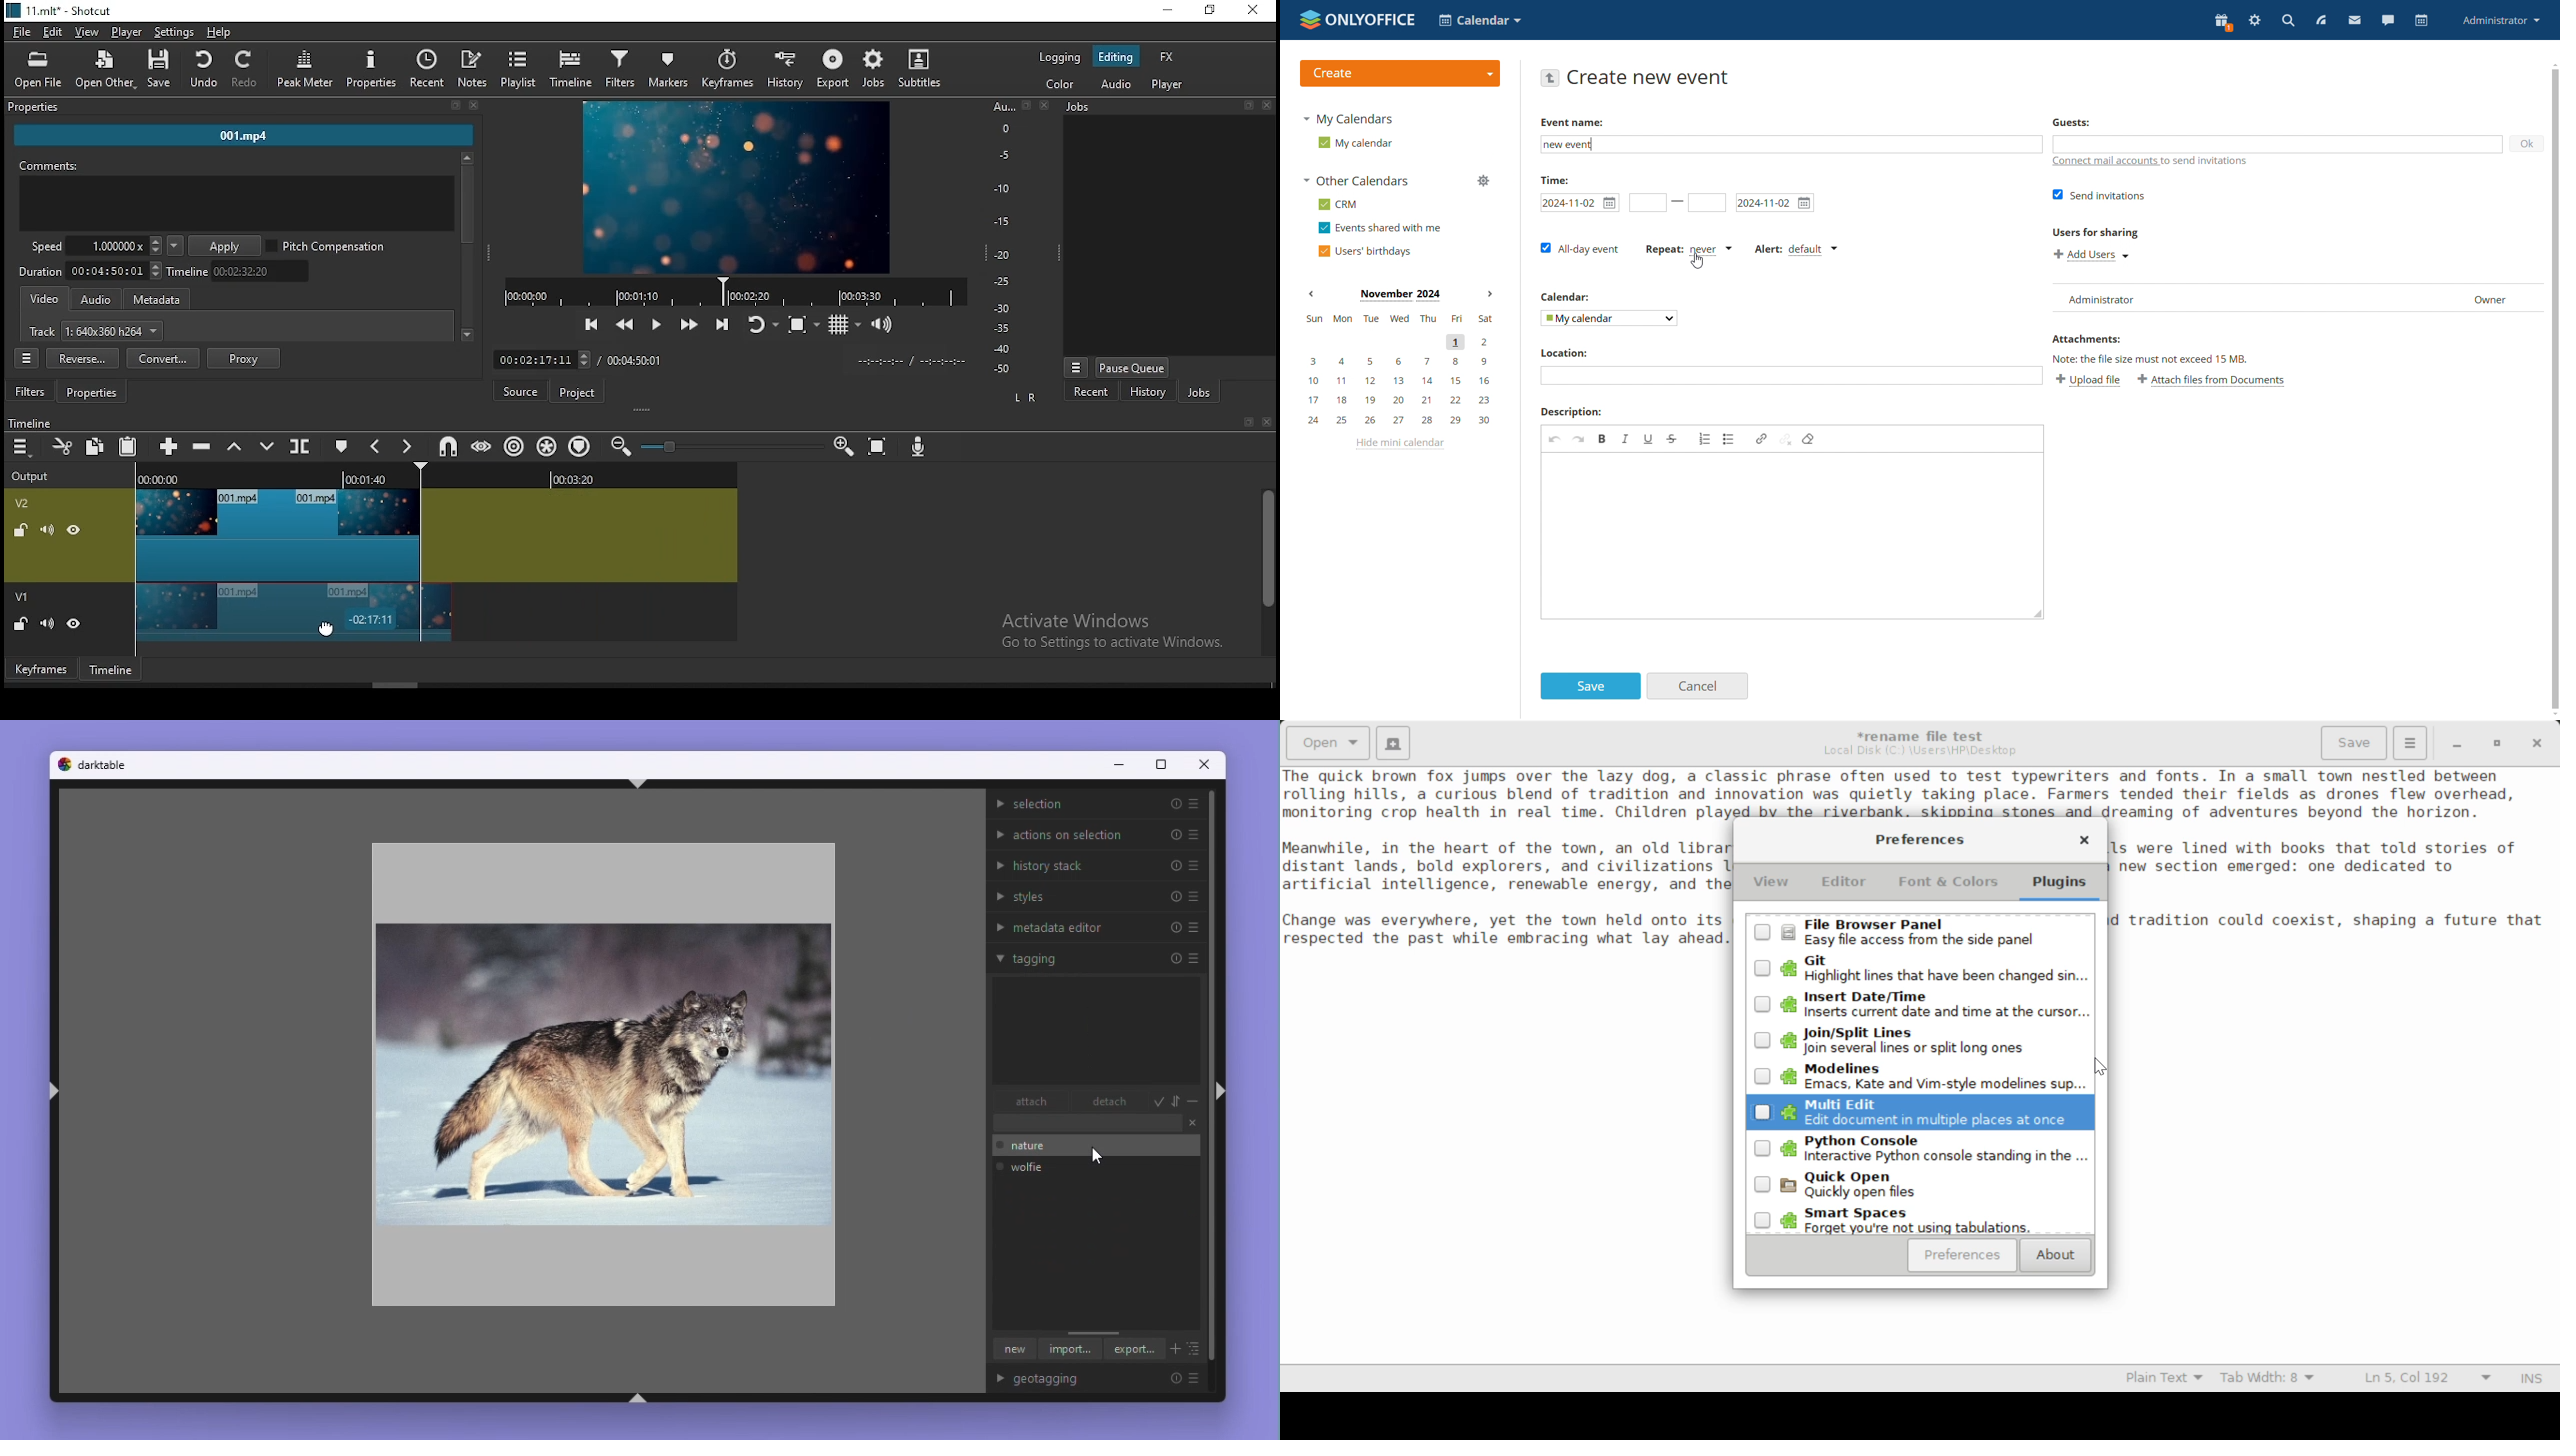 This screenshot has height=1456, width=2576. I want to click on ripple all tracks, so click(547, 446).